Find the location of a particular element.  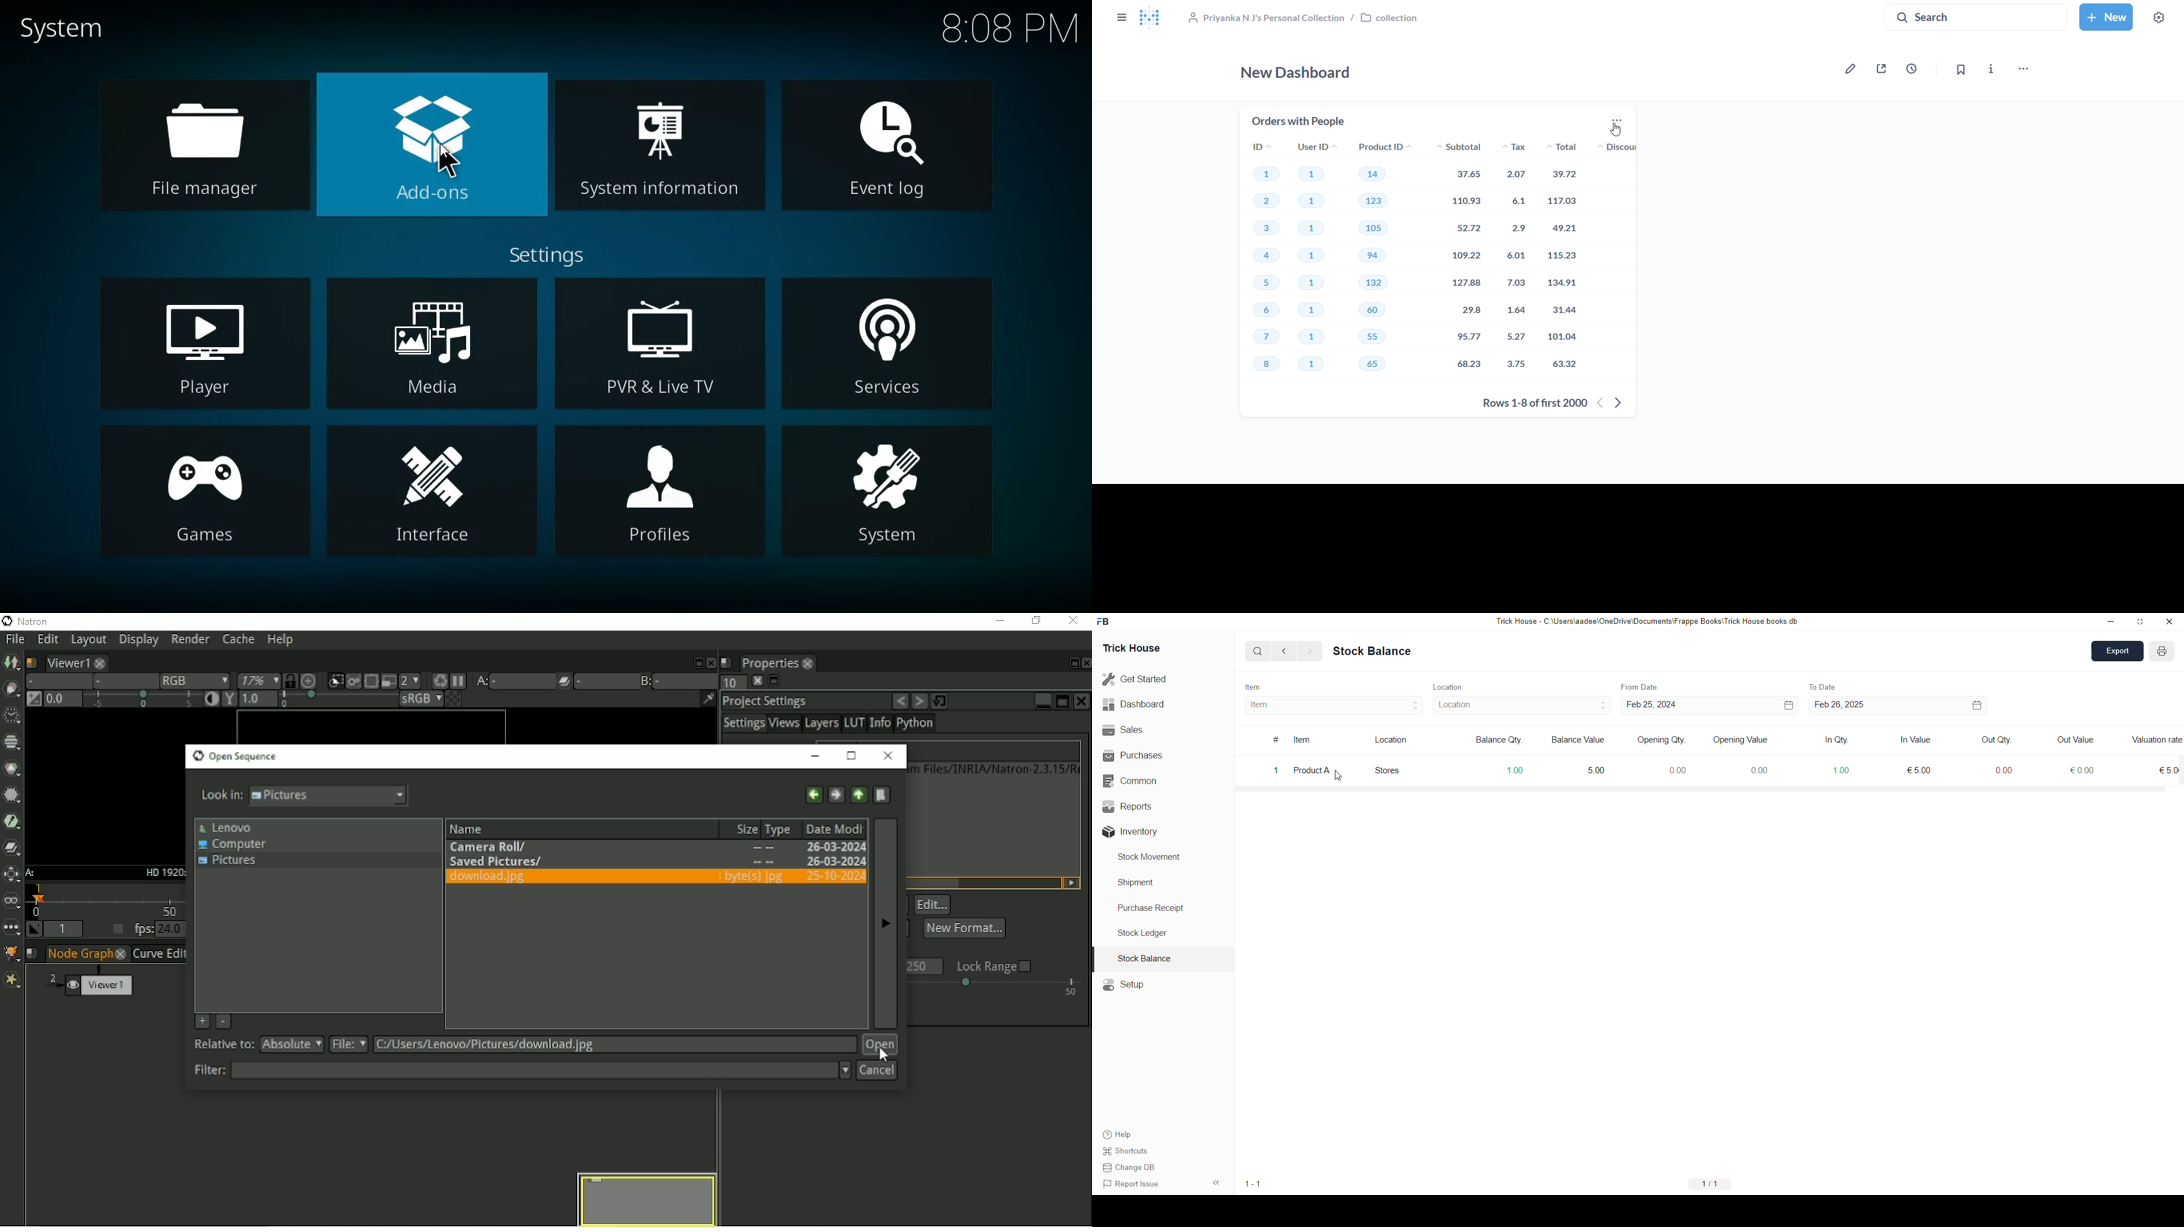

Project settings is located at coordinates (766, 700).